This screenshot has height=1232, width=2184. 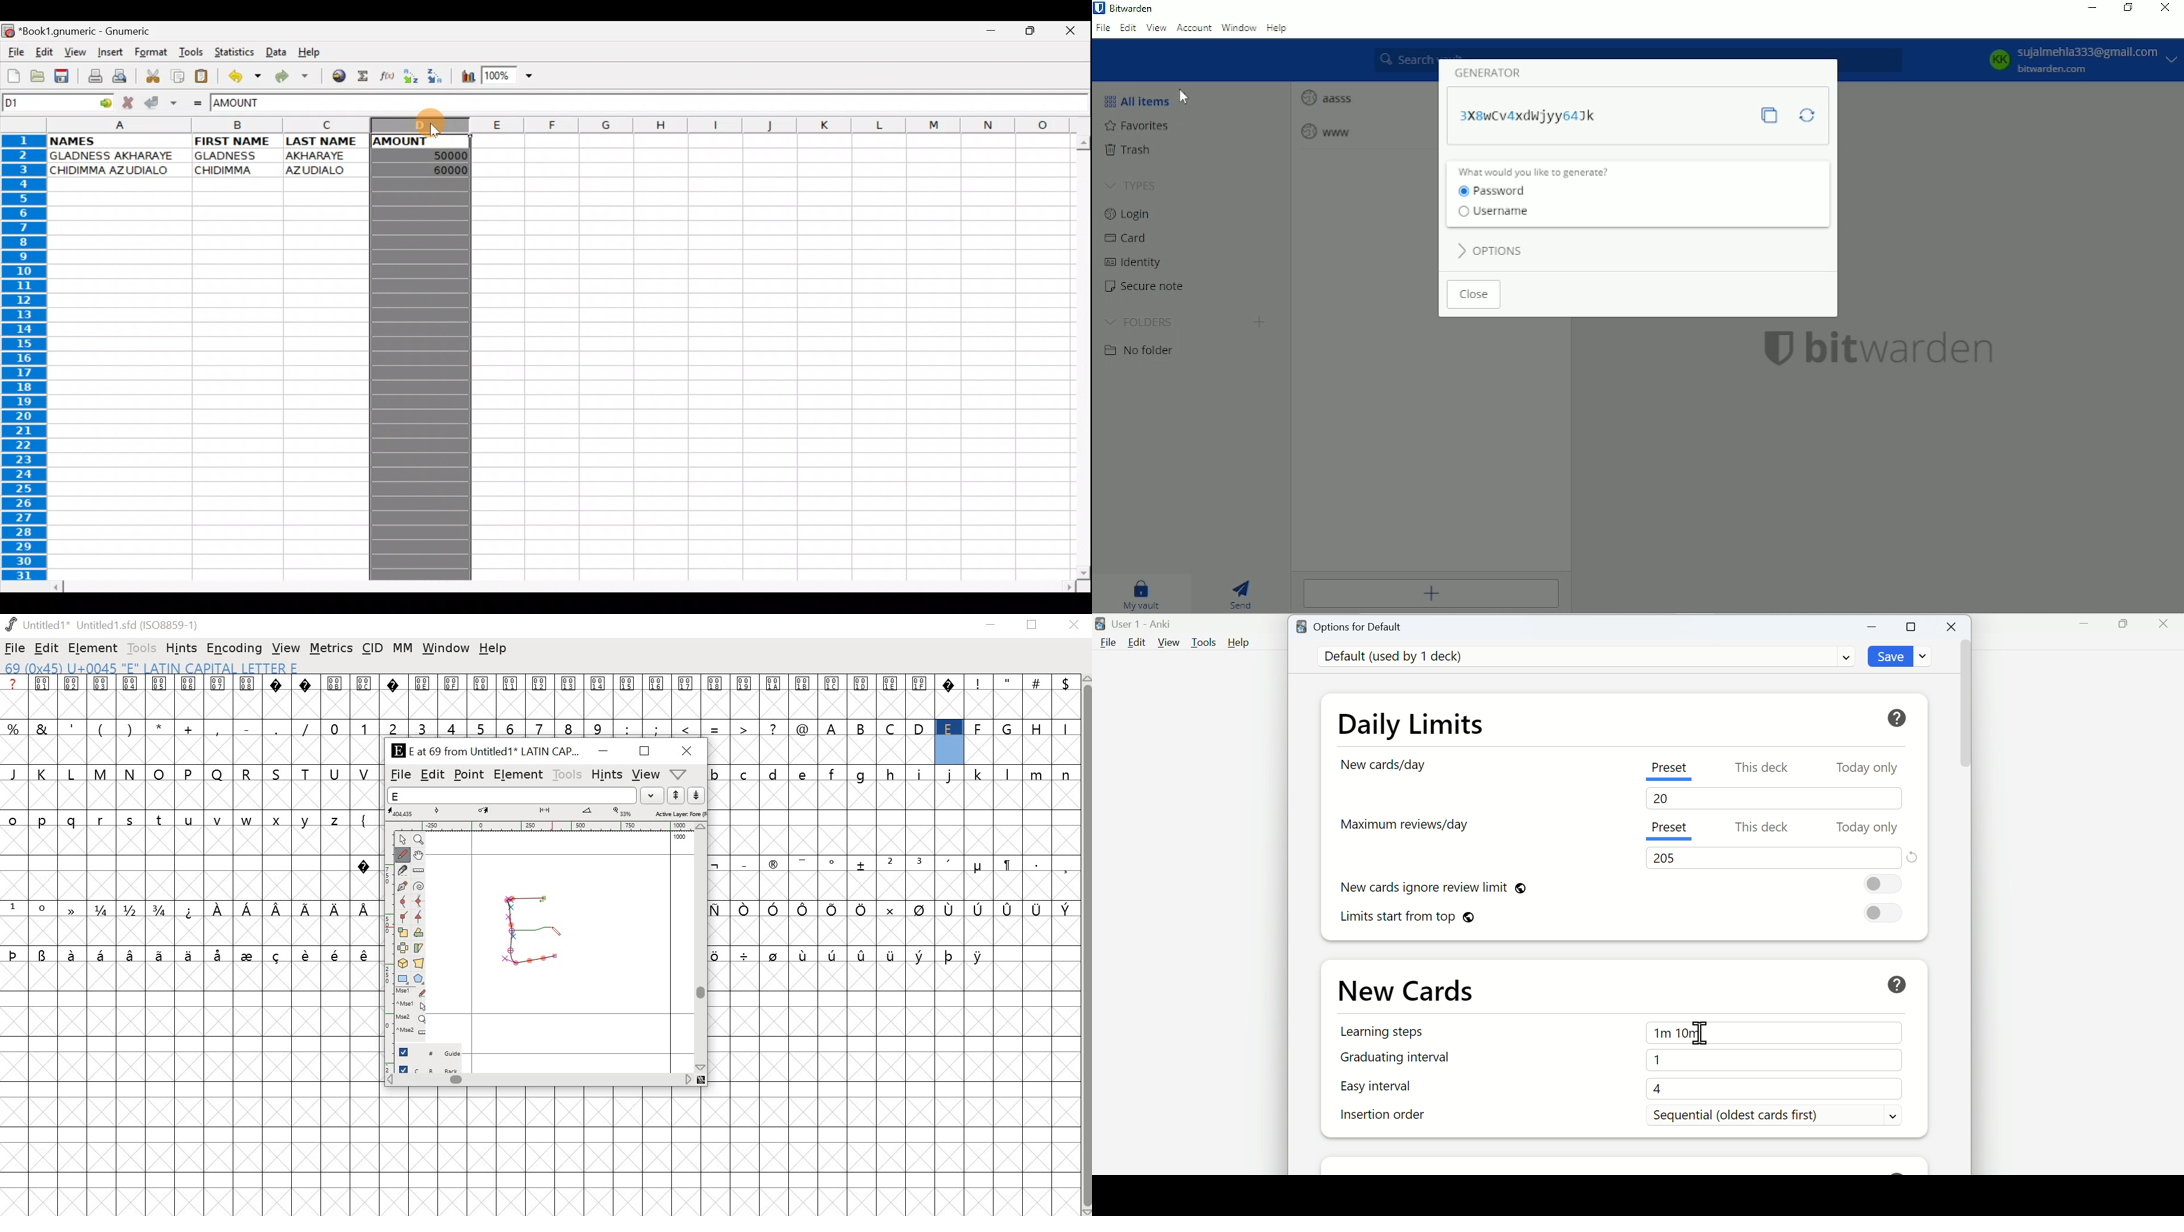 I want to click on empty cells, so click(x=894, y=931).